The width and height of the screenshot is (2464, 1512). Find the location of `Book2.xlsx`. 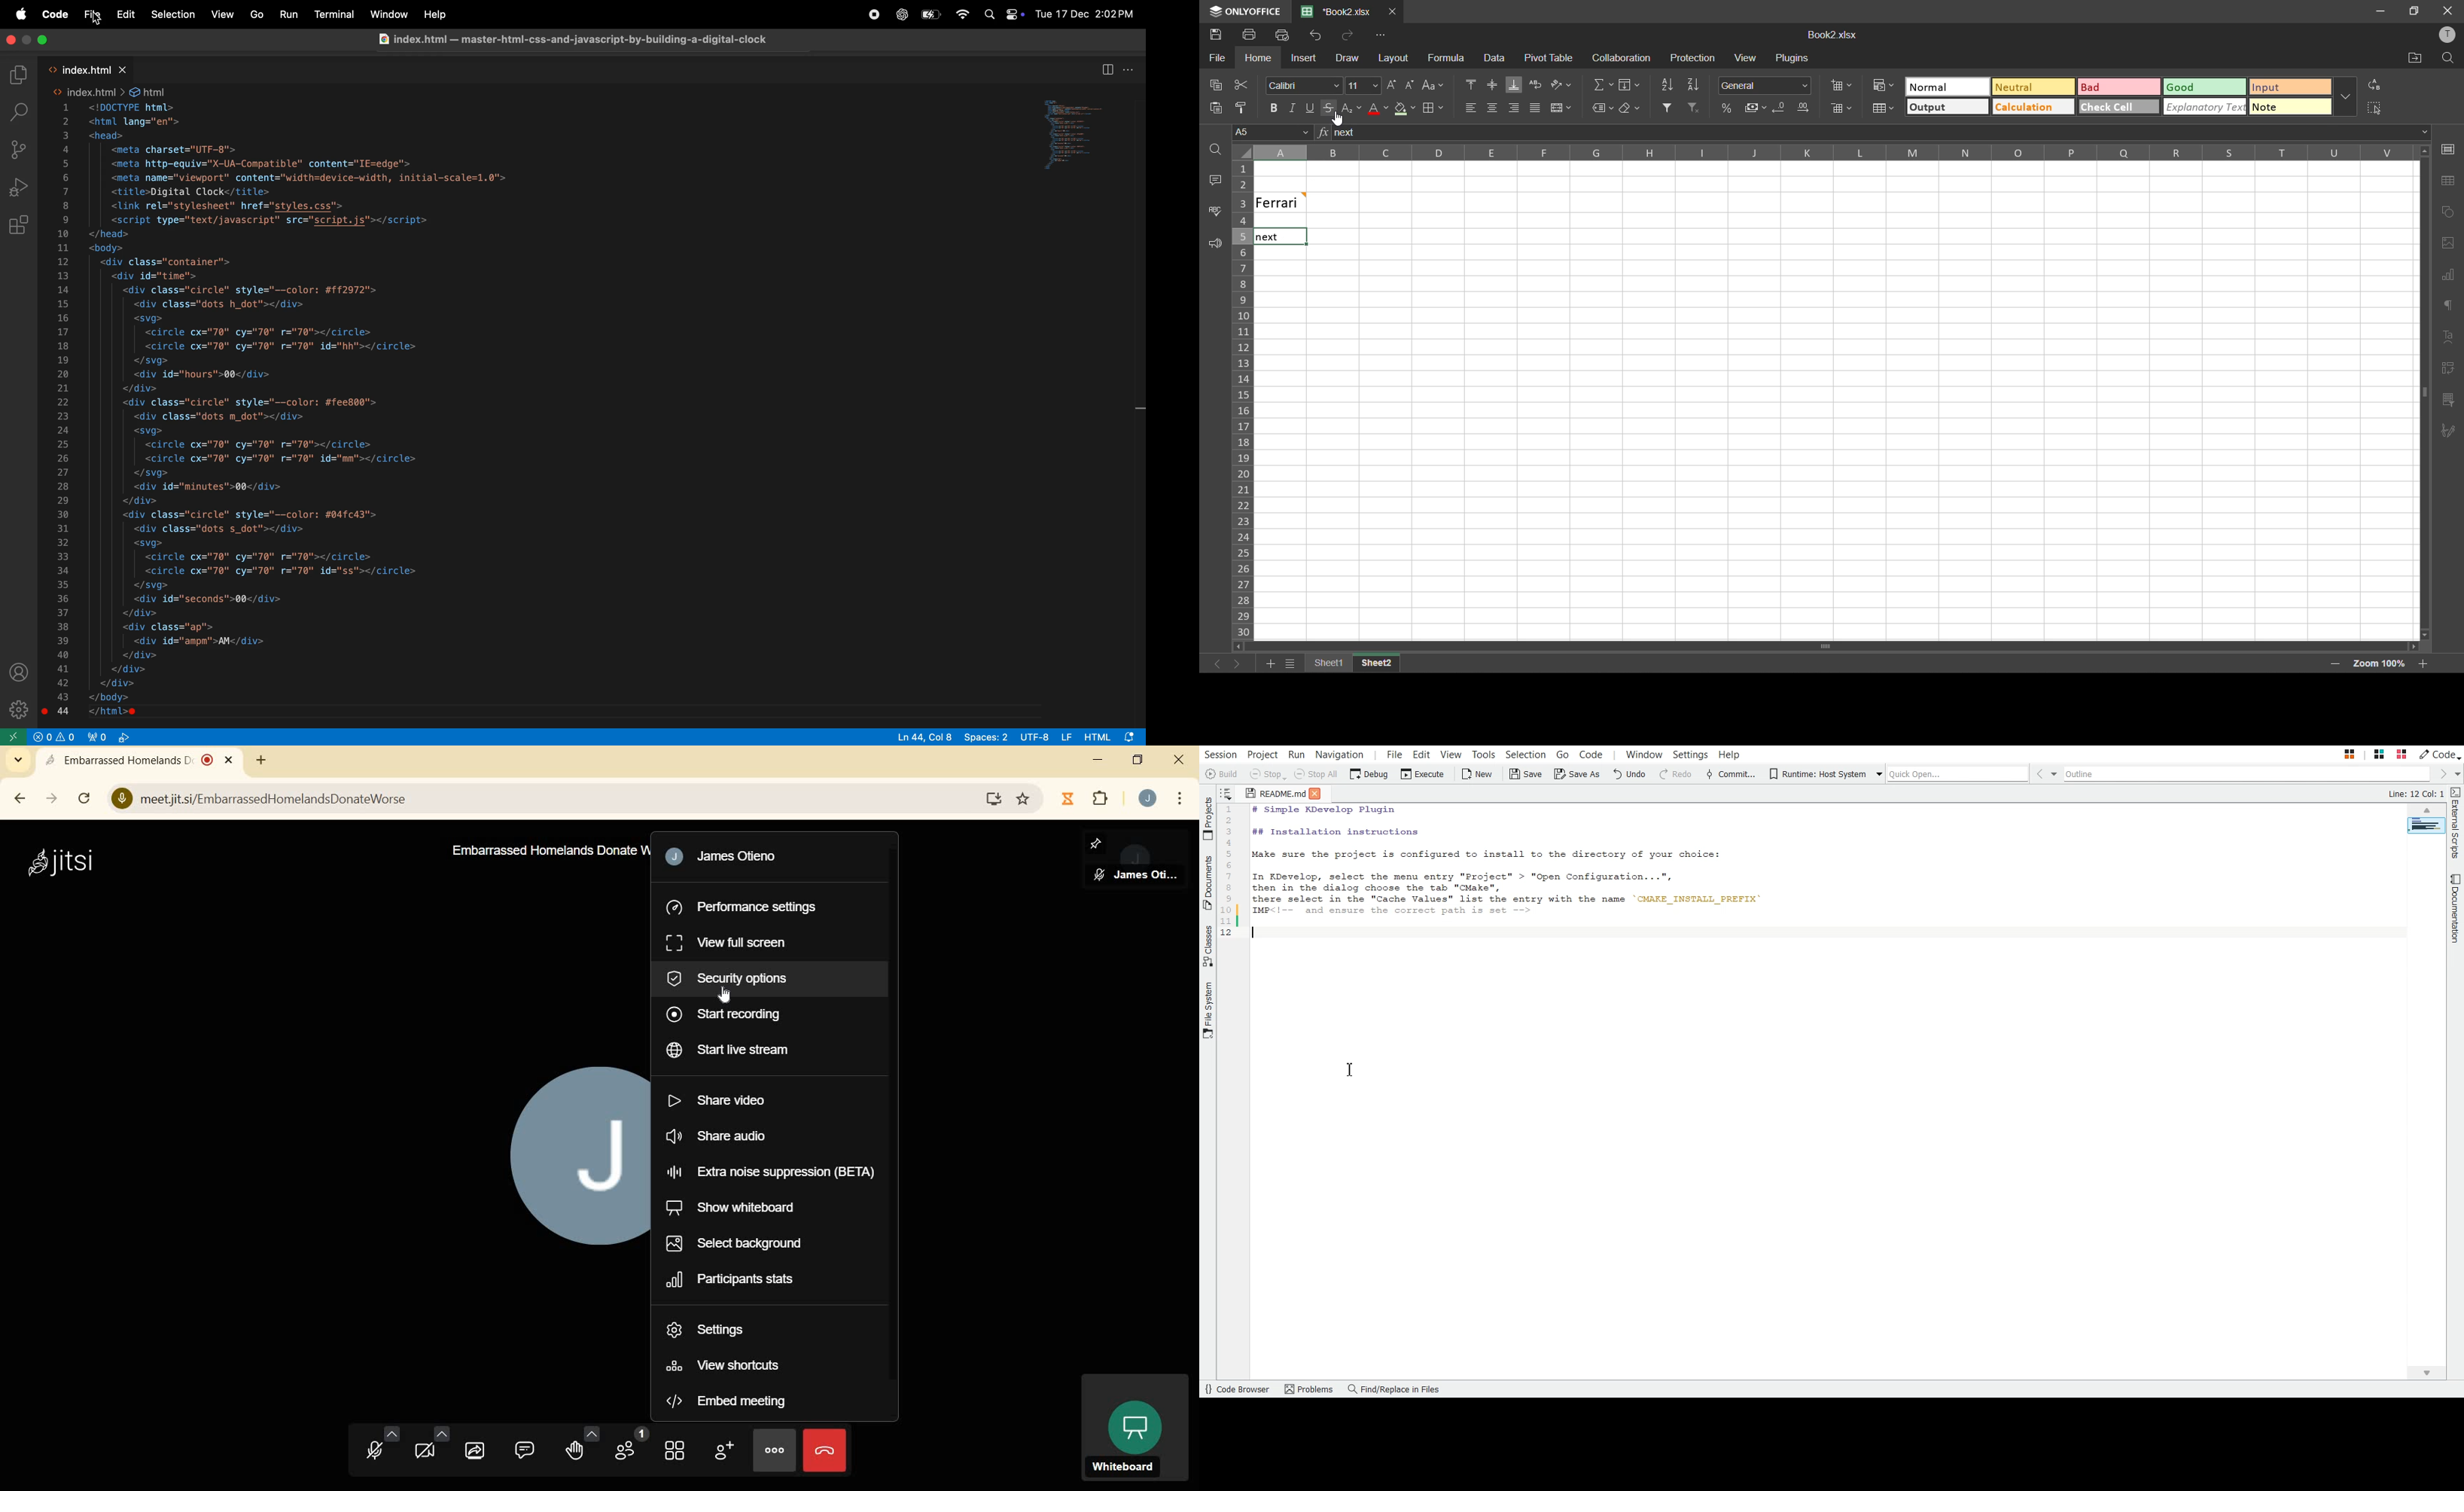

Book2.xlsx is located at coordinates (1836, 34).